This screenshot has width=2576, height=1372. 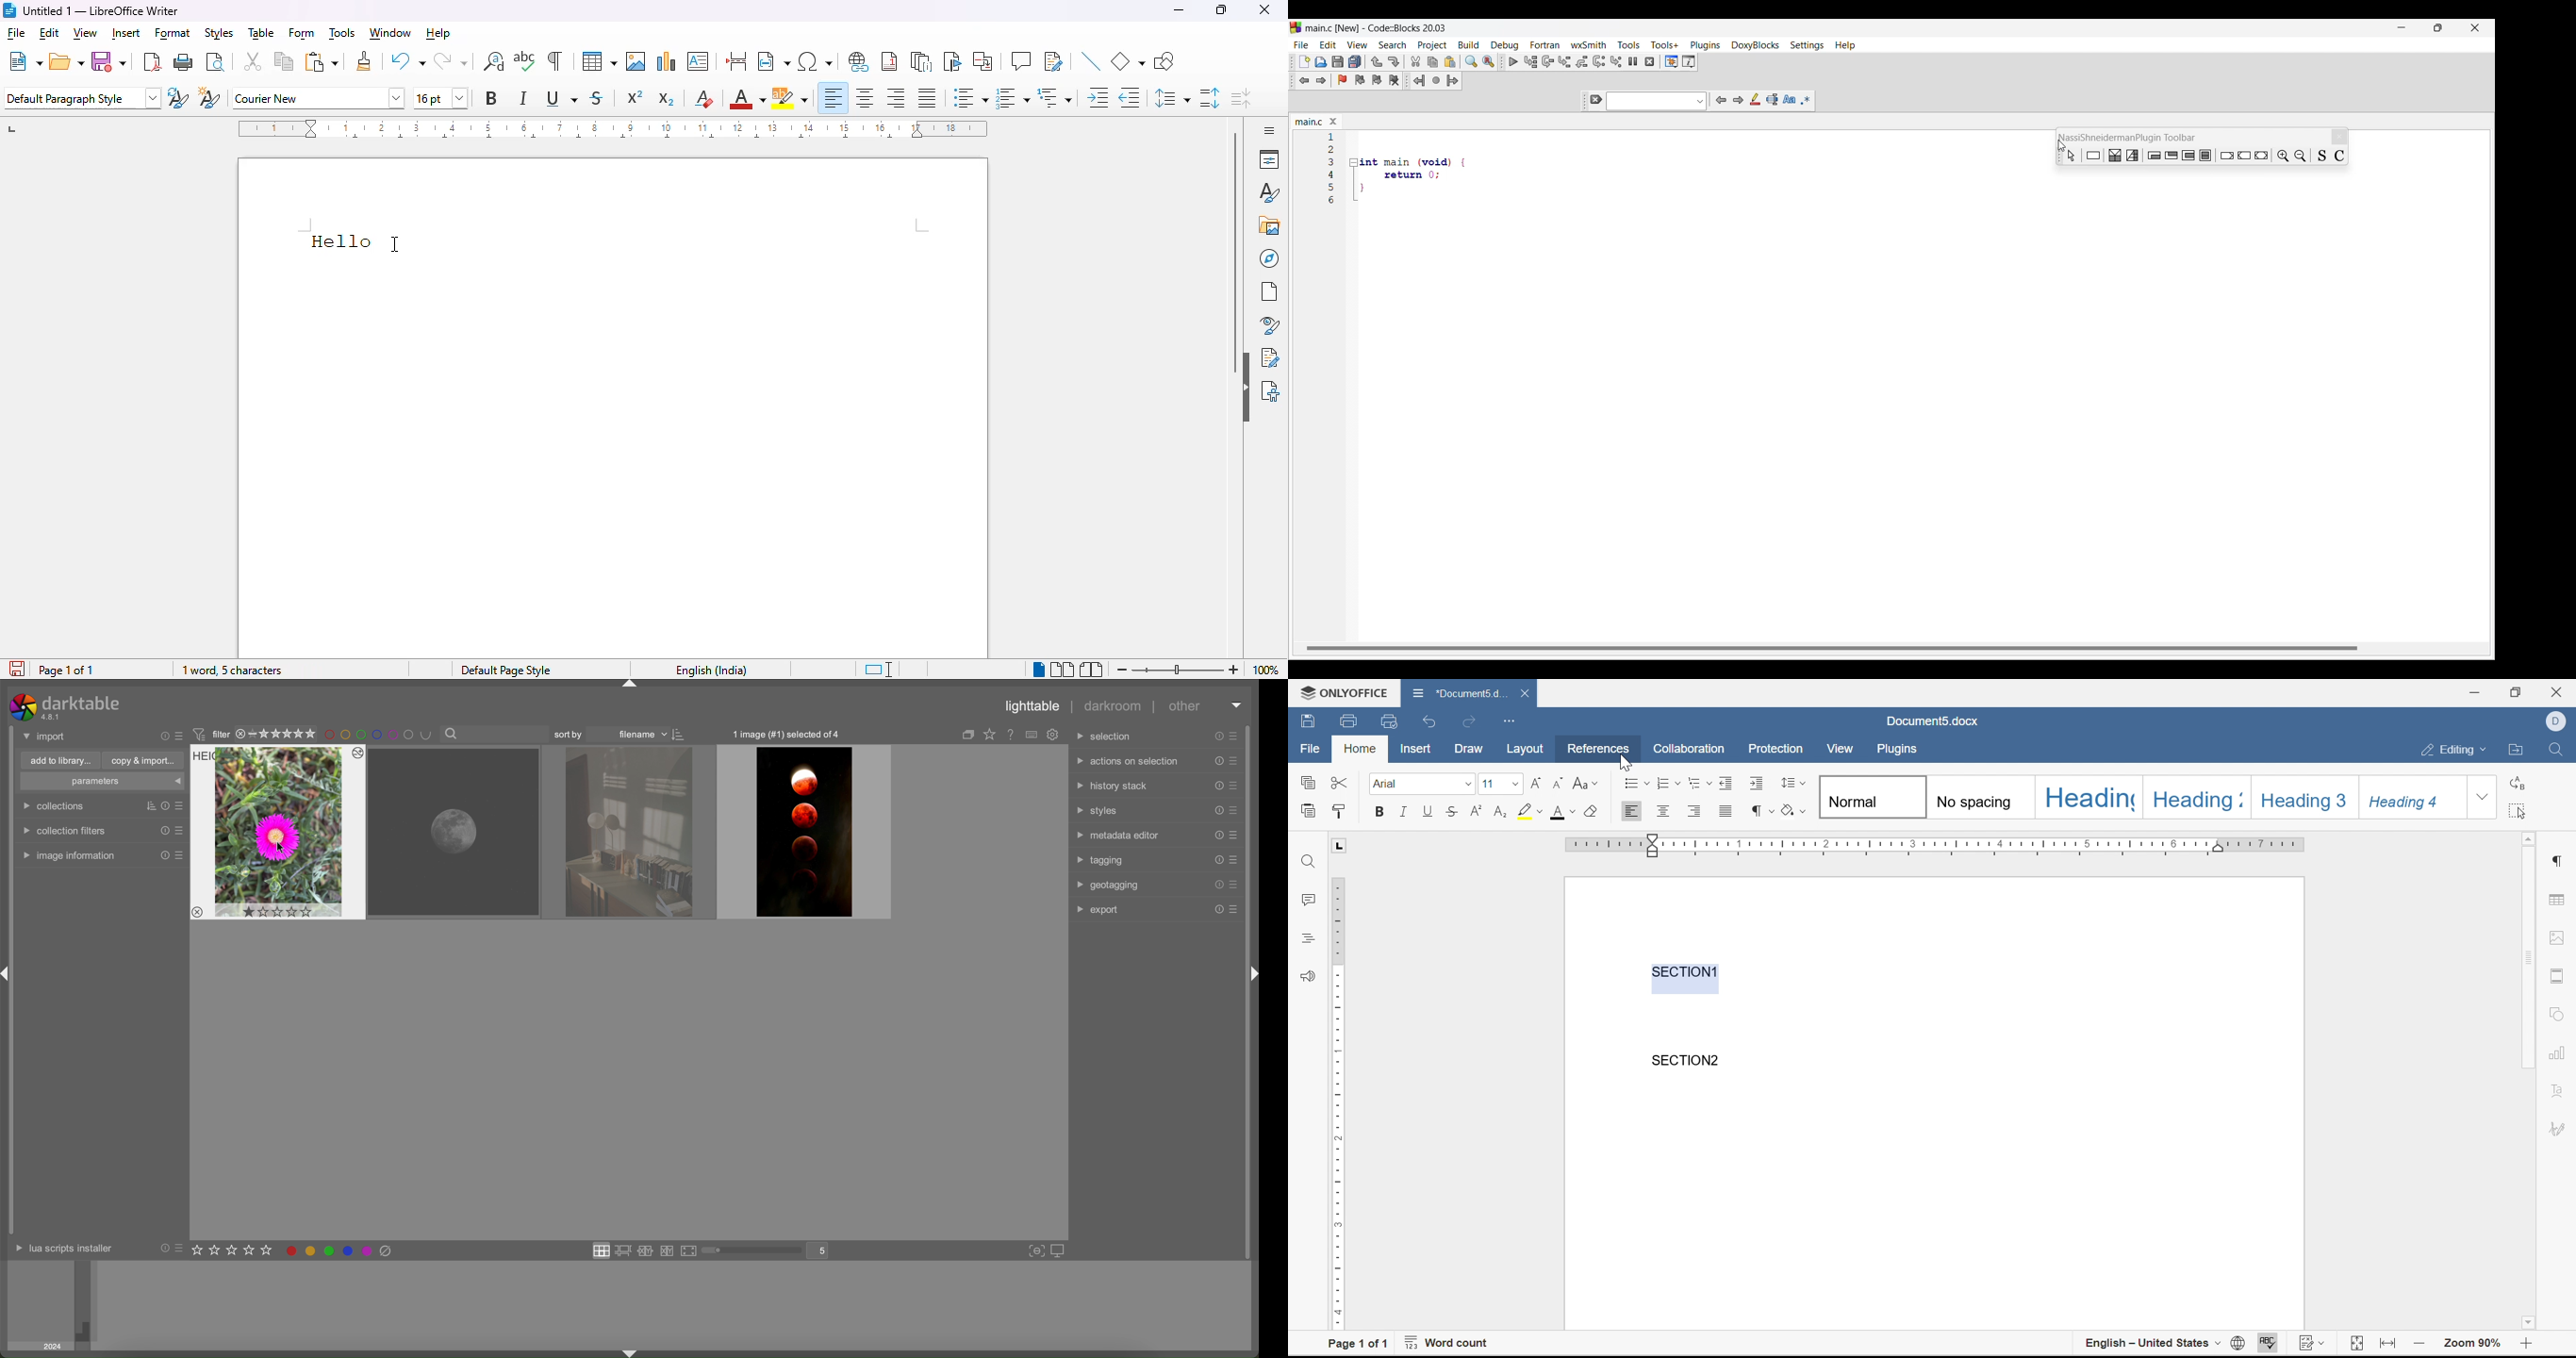 I want to click on ONLYOFFICE, so click(x=1340, y=690).